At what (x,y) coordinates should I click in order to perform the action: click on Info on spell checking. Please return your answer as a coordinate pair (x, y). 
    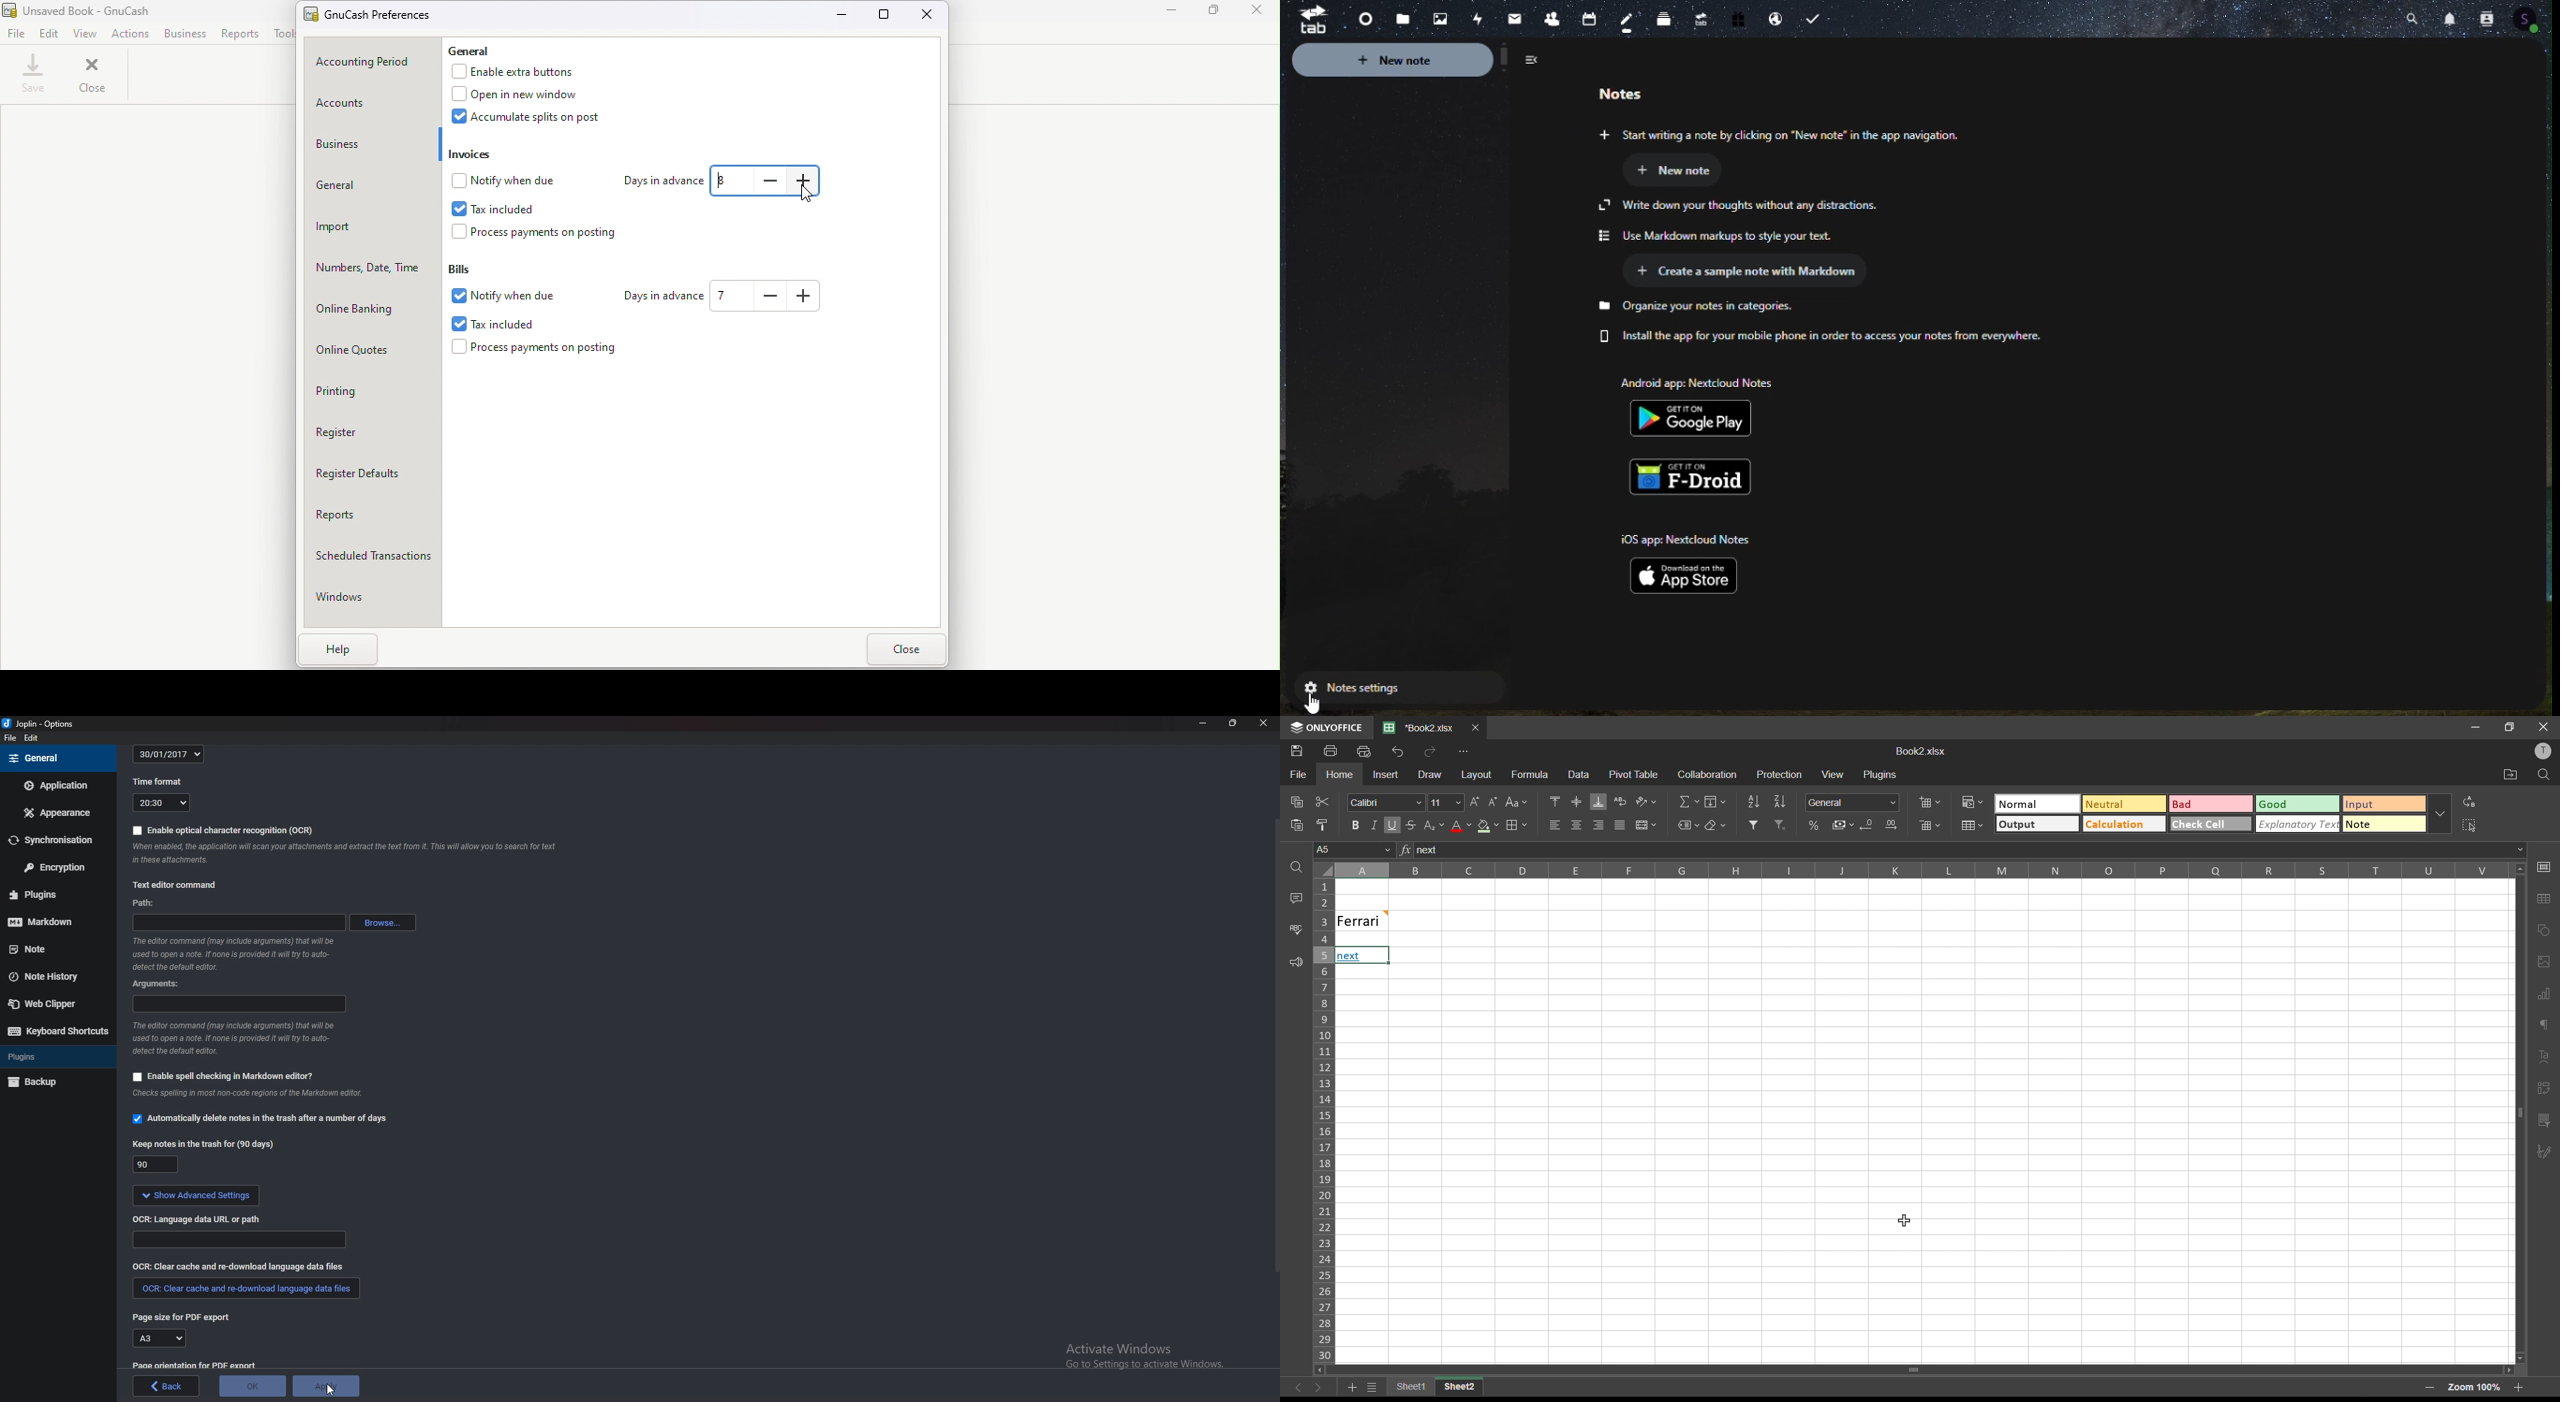
    Looking at the image, I should click on (254, 1096).